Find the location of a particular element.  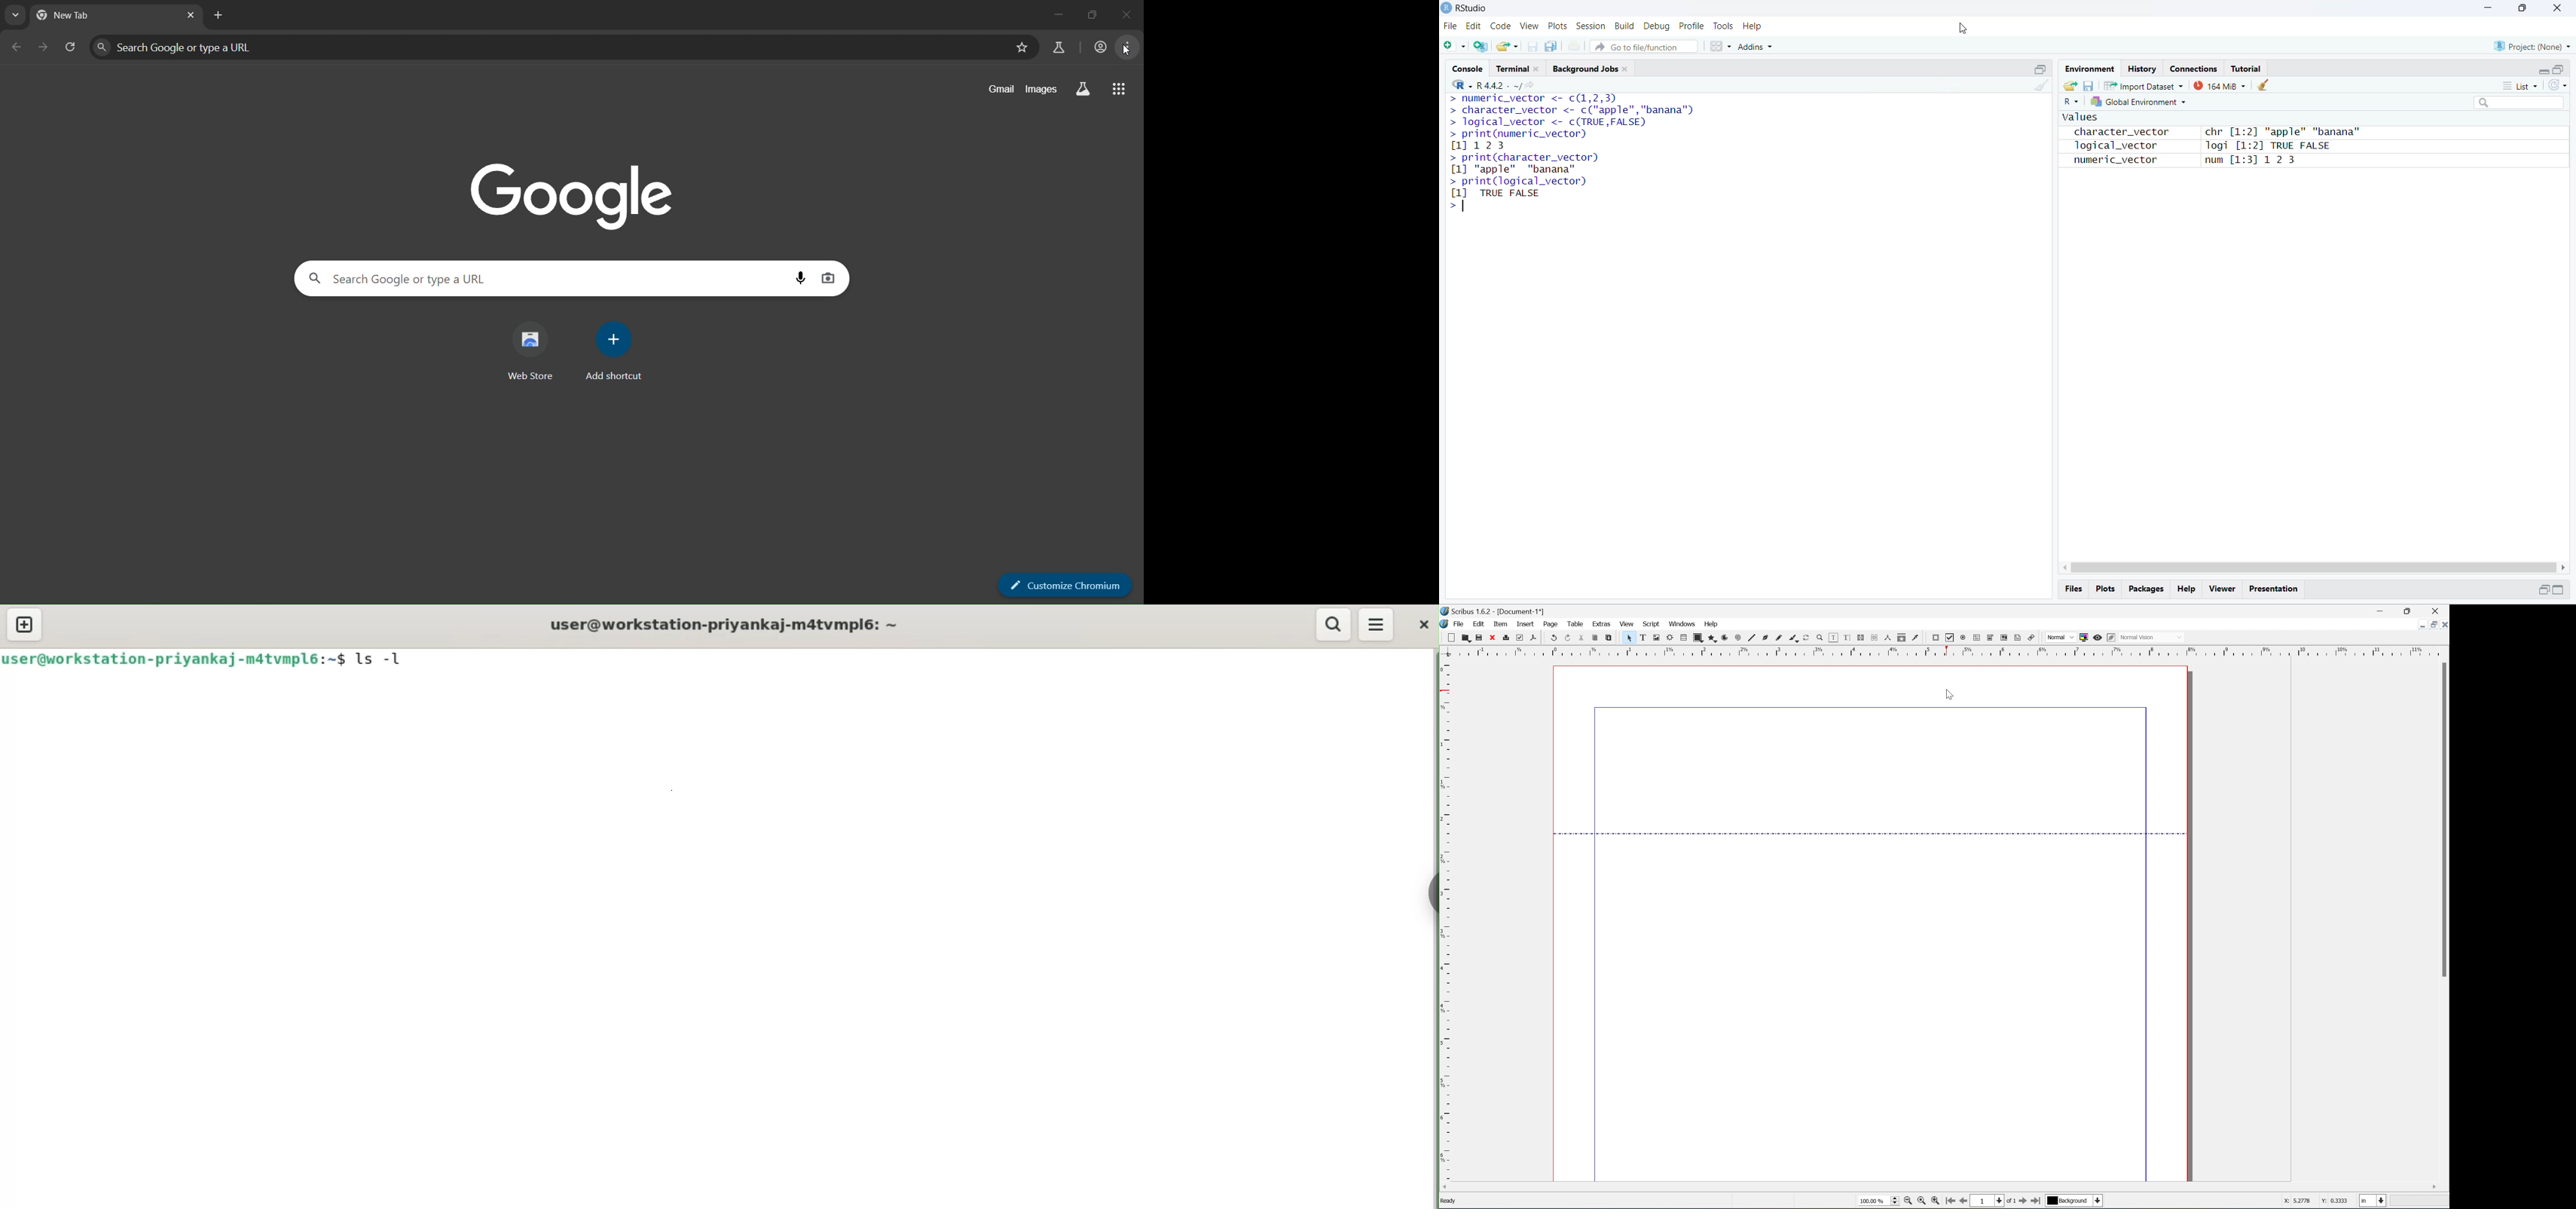

maximize is located at coordinates (2040, 69).